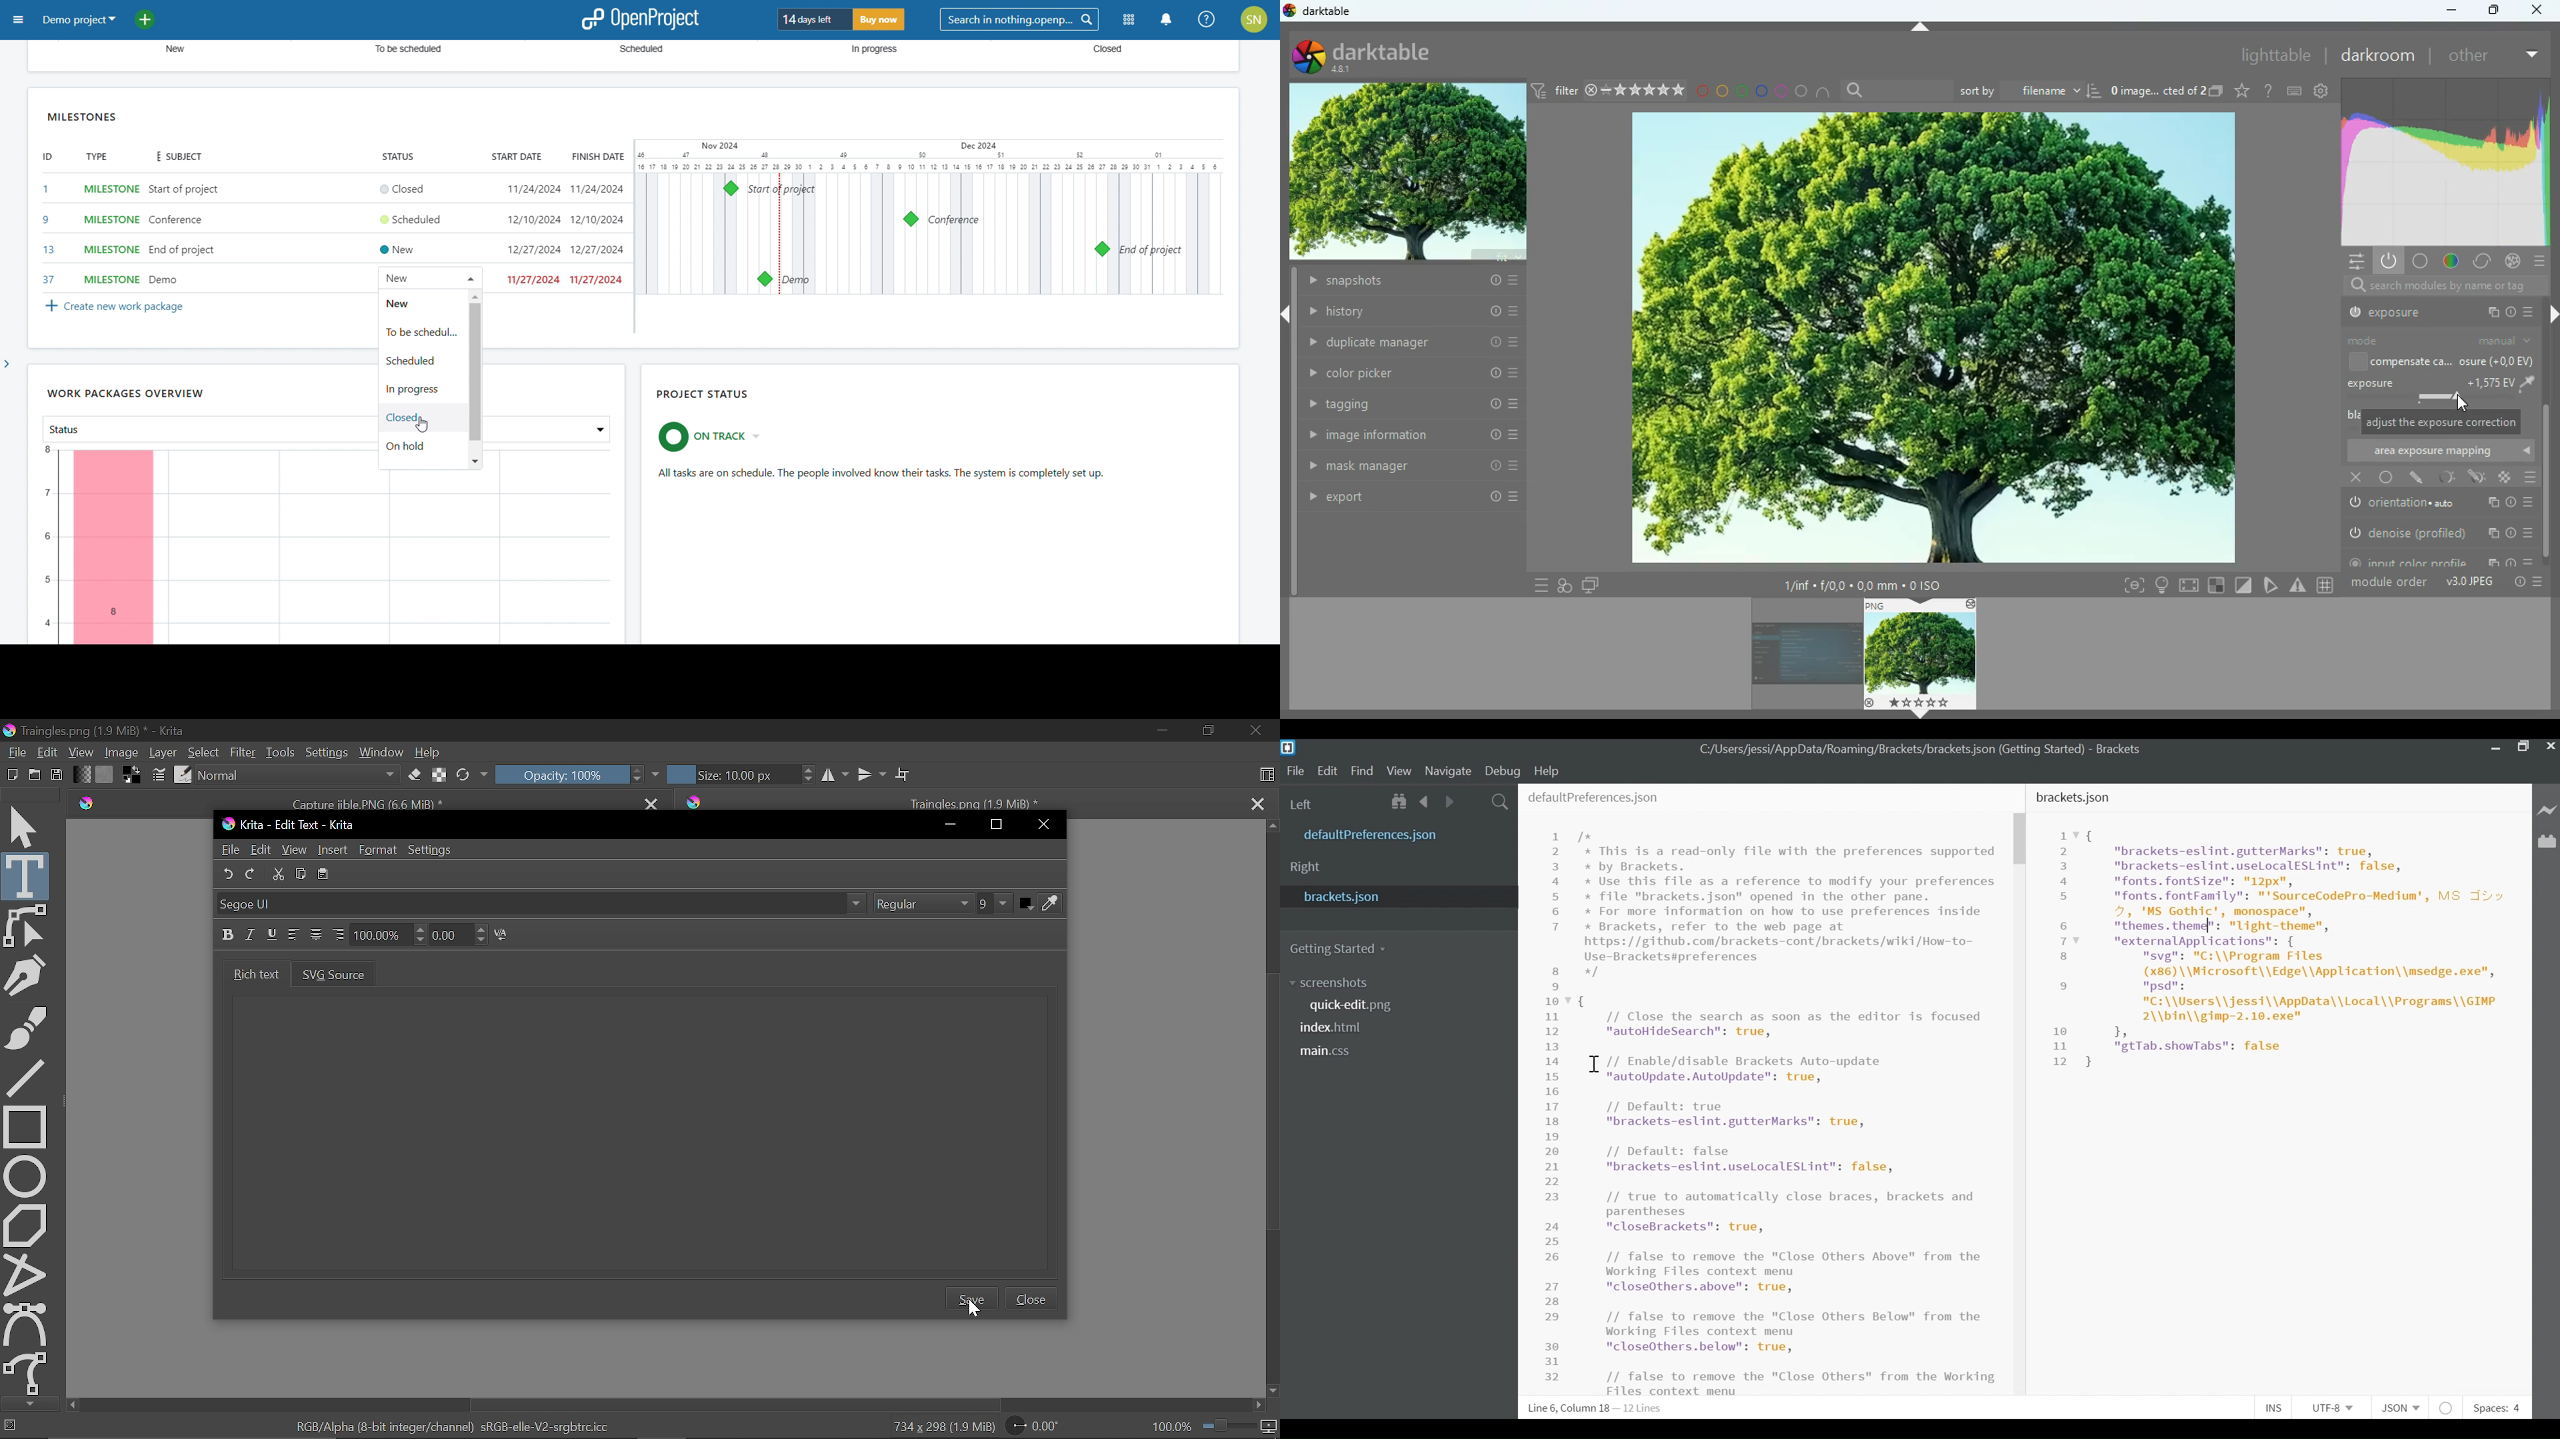 This screenshot has width=2576, height=1456. Describe the element at coordinates (1215, 1426) in the screenshot. I see `100.0%` at that location.